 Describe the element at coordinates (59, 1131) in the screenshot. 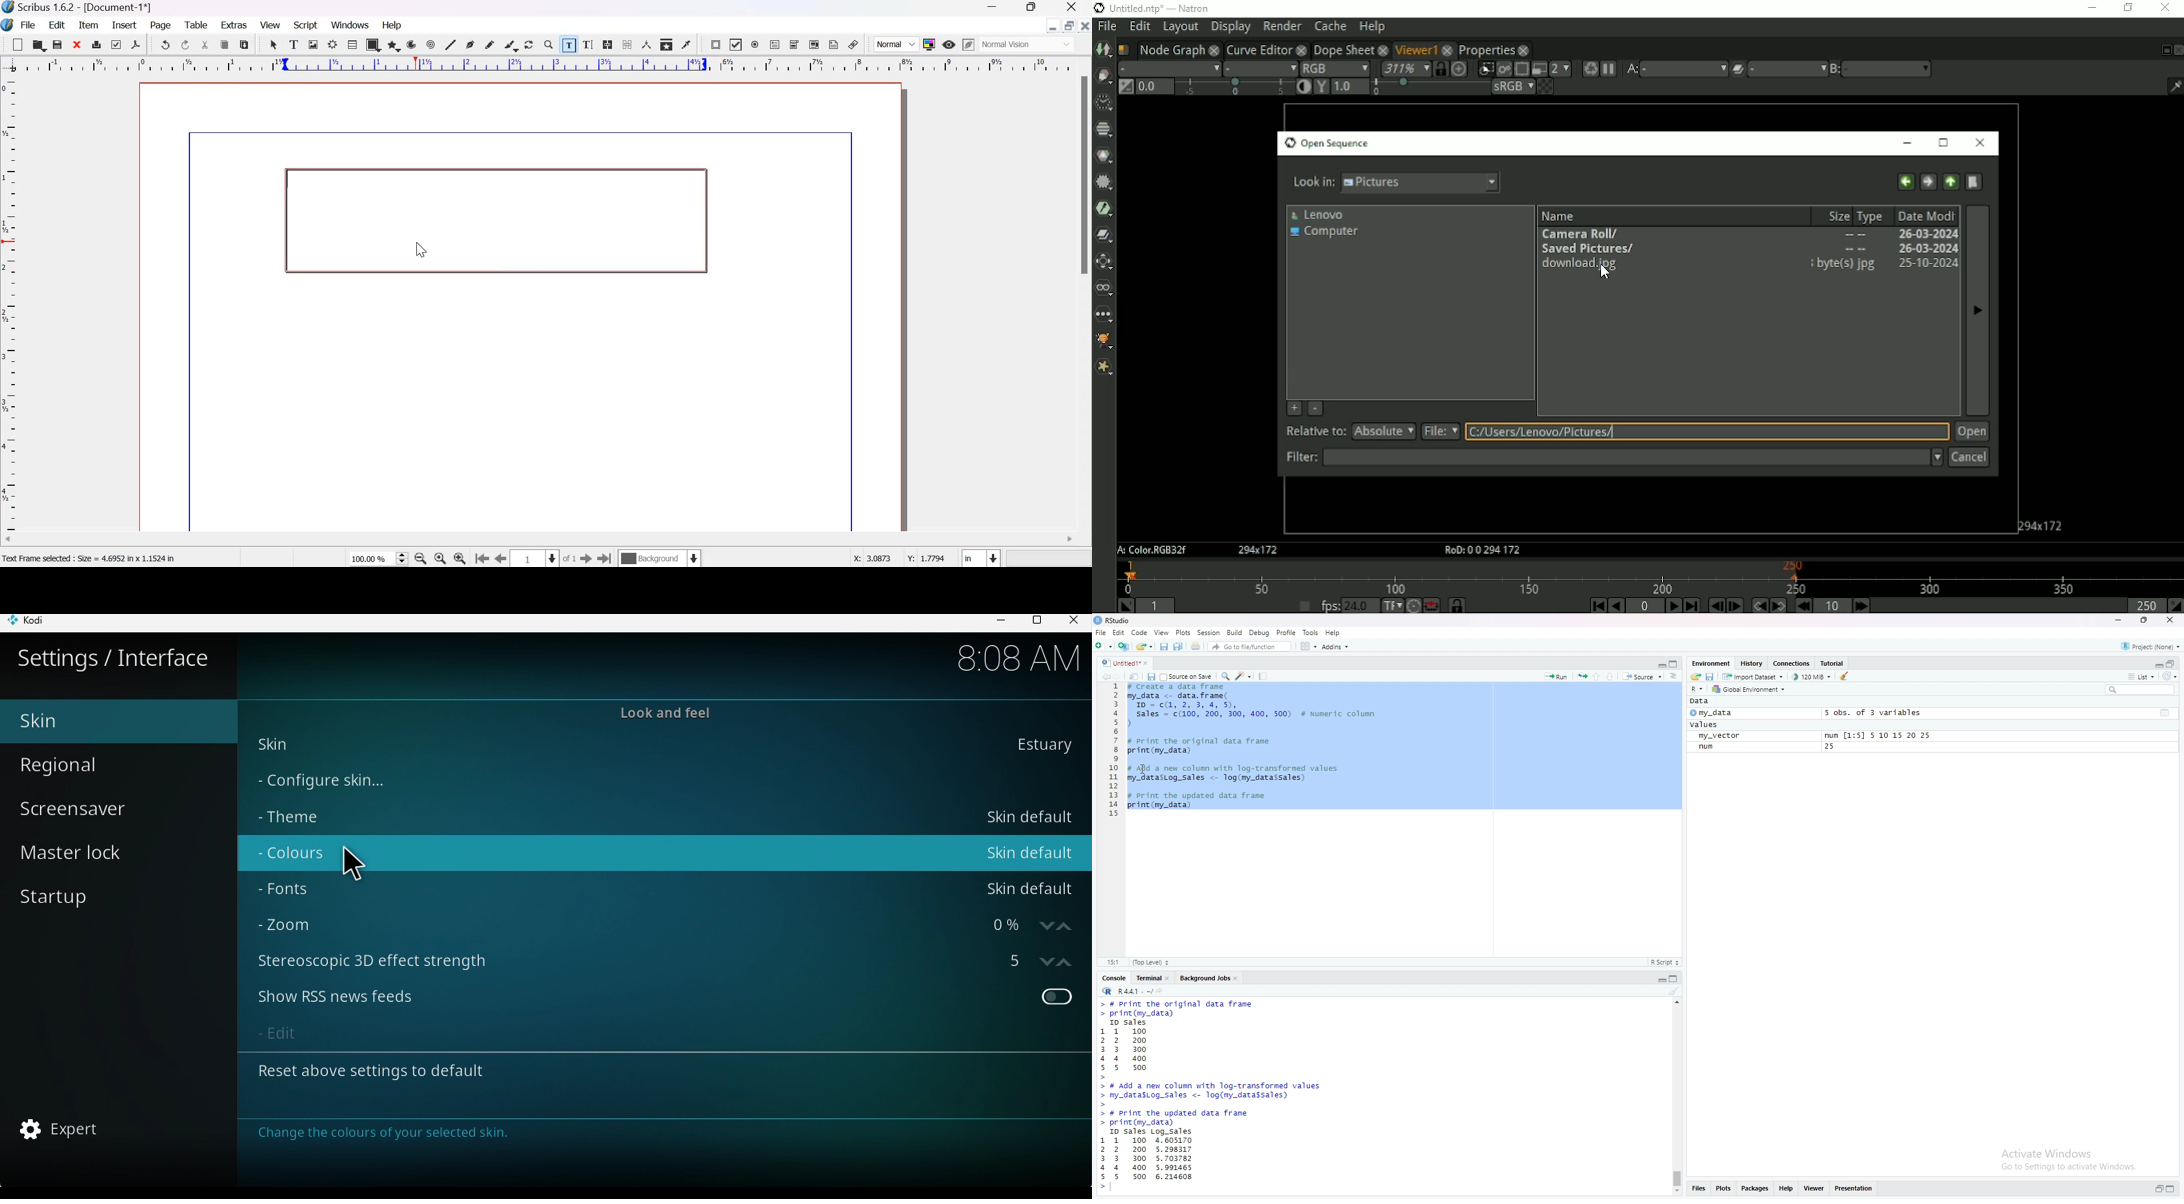

I see `Expert` at that location.